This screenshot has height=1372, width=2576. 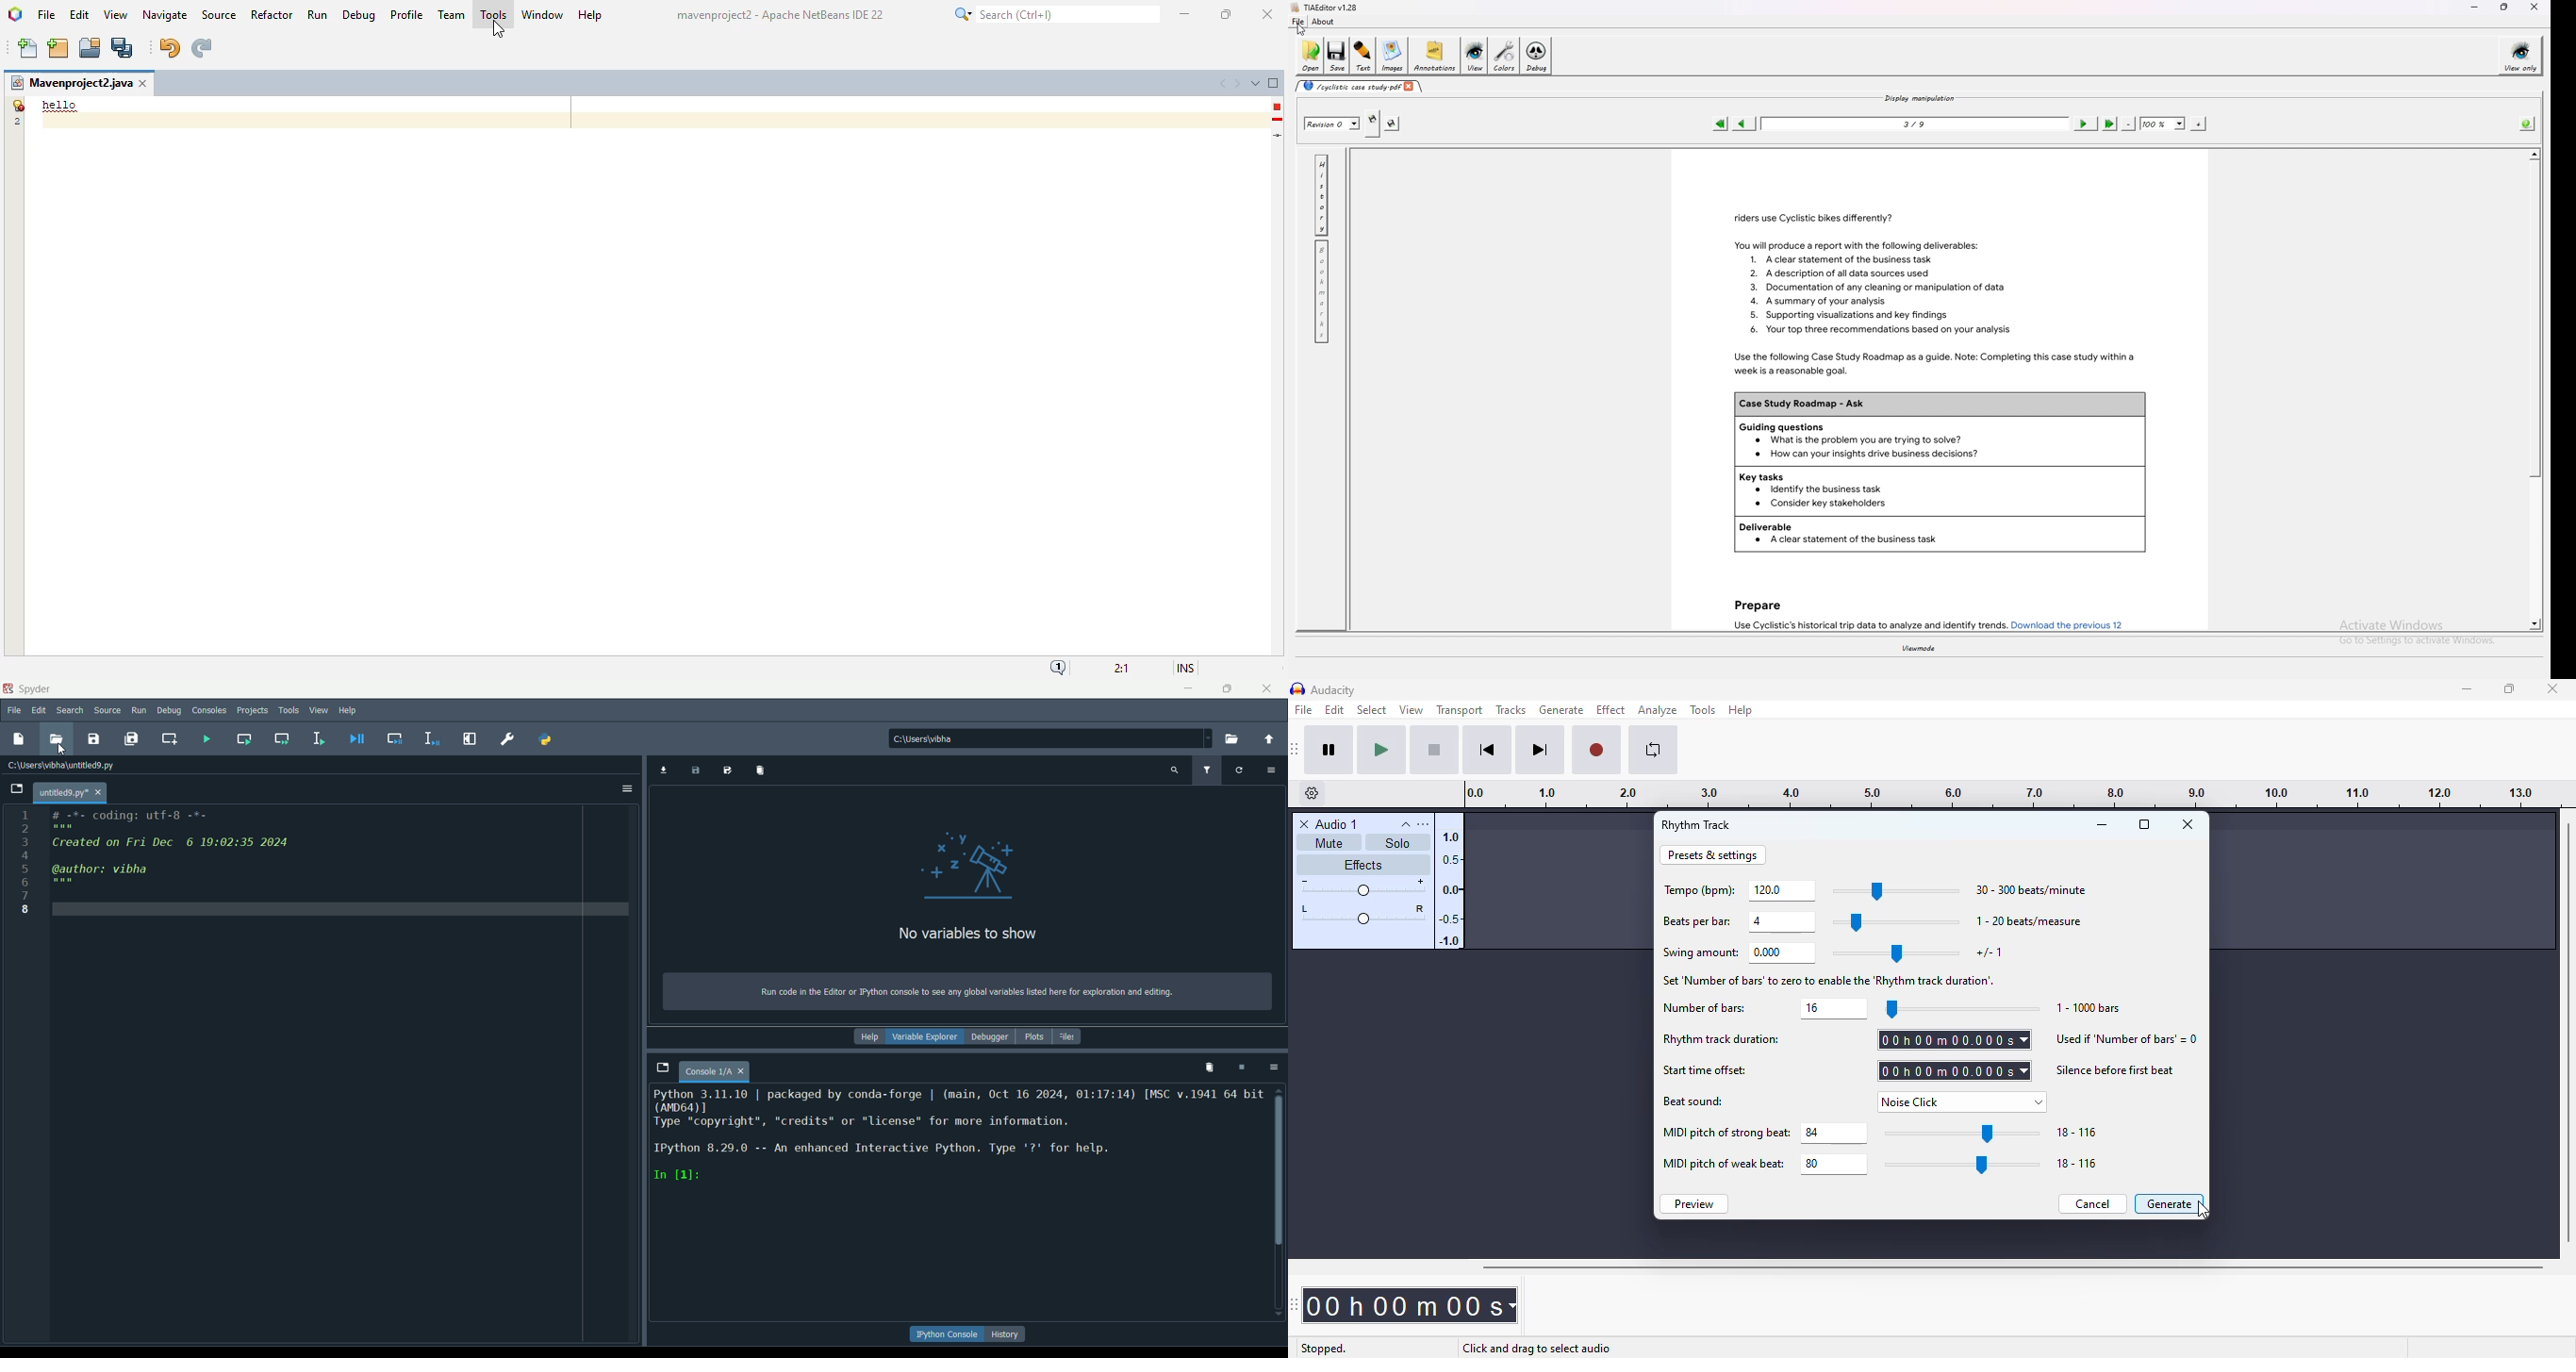 What do you see at coordinates (144, 83) in the screenshot?
I see `close window` at bounding box center [144, 83].